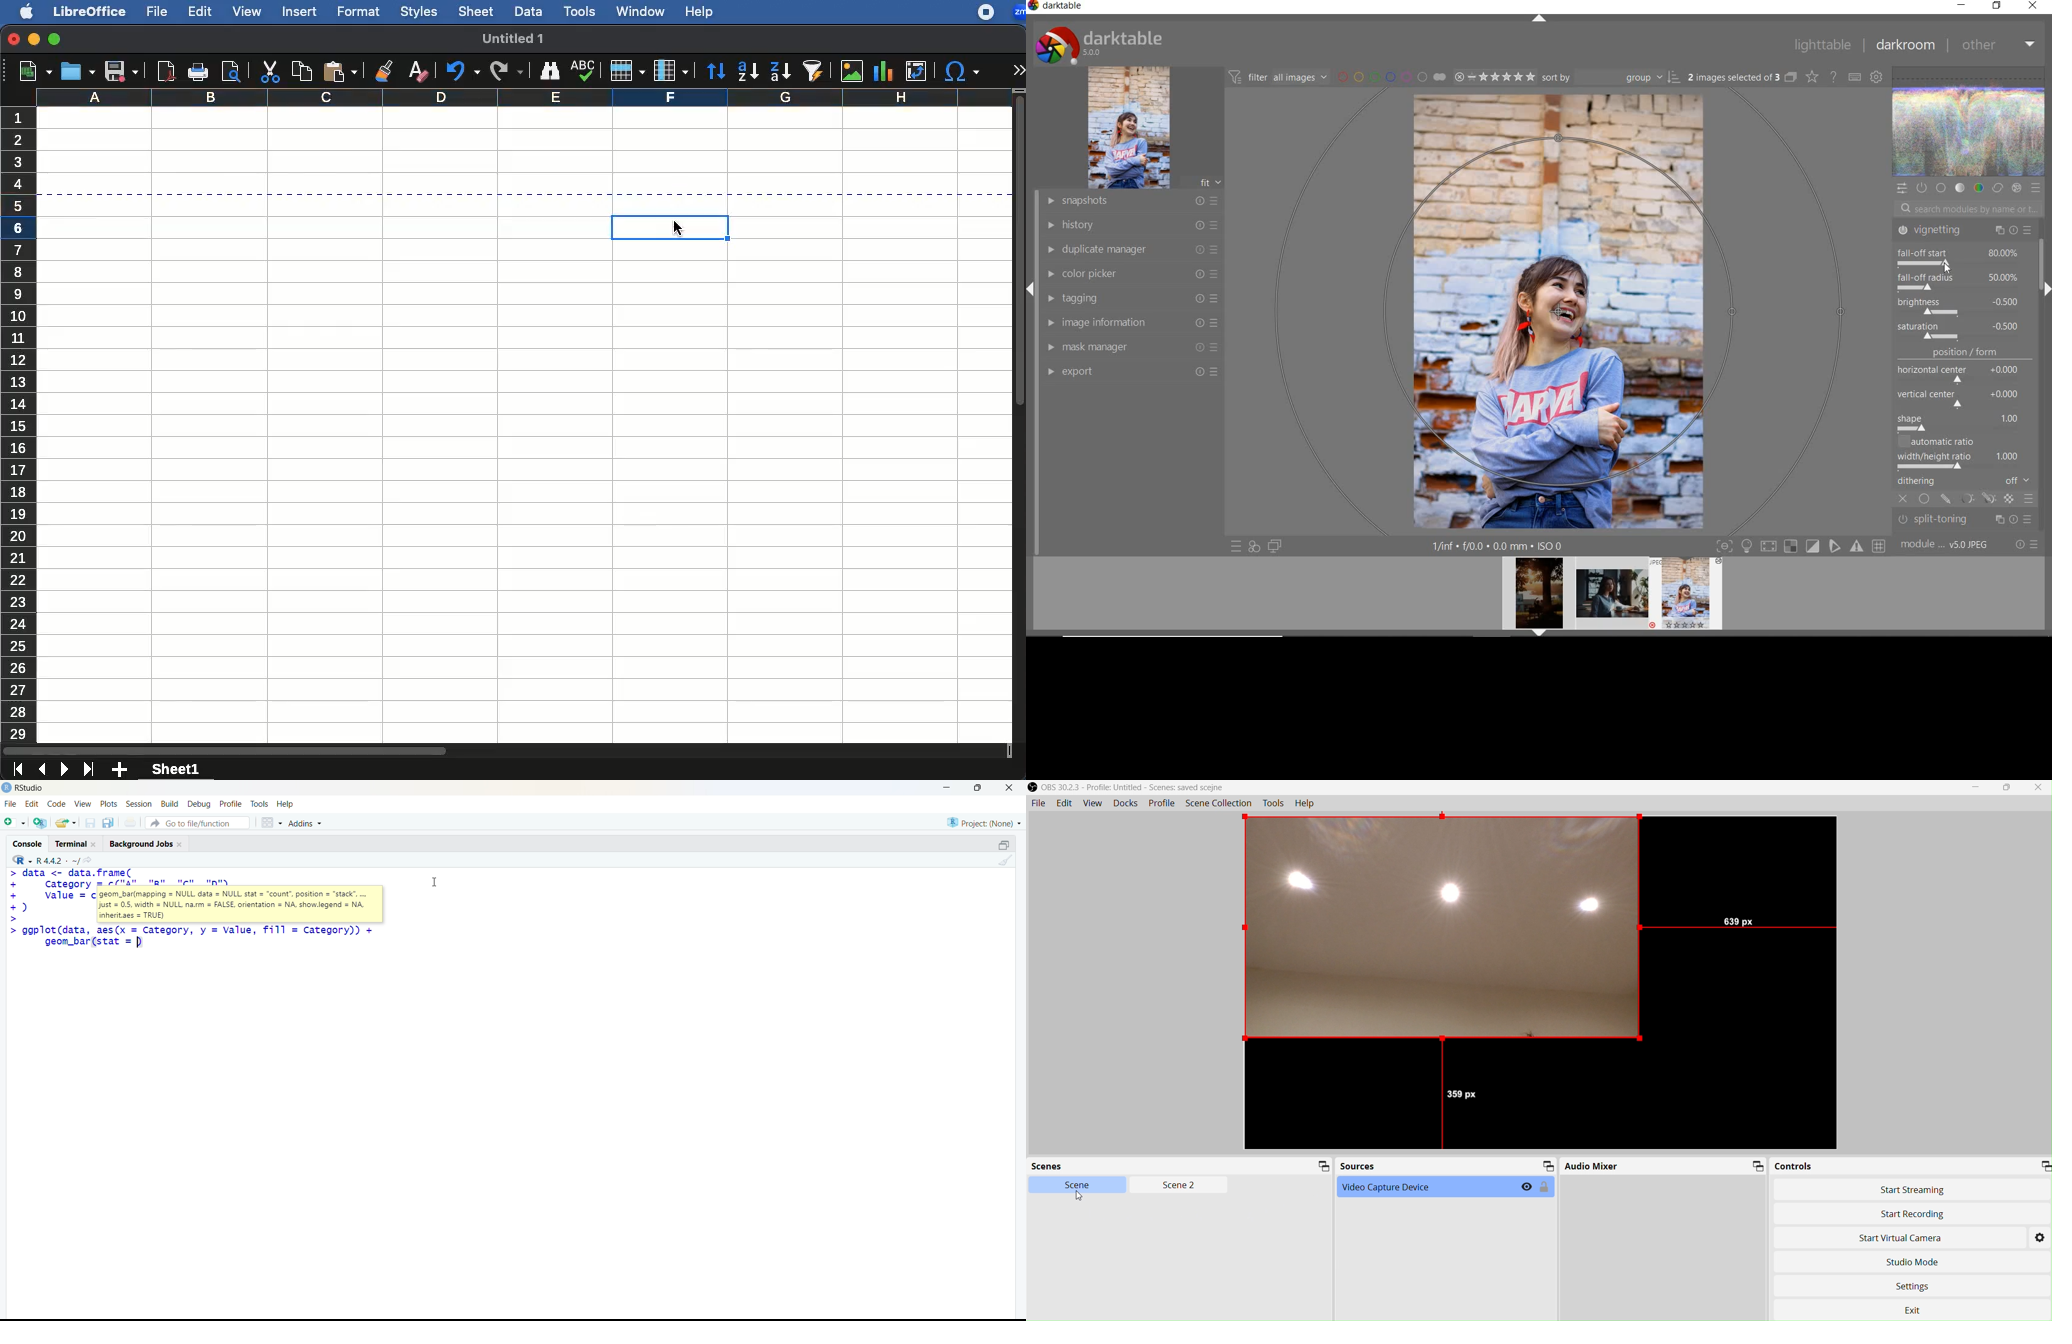 Image resolution: width=2072 pixels, height=1344 pixels. What do you see at coordinates (1978, 187) in the screenshot?
I see `color` at bounding box center [1978, 187].